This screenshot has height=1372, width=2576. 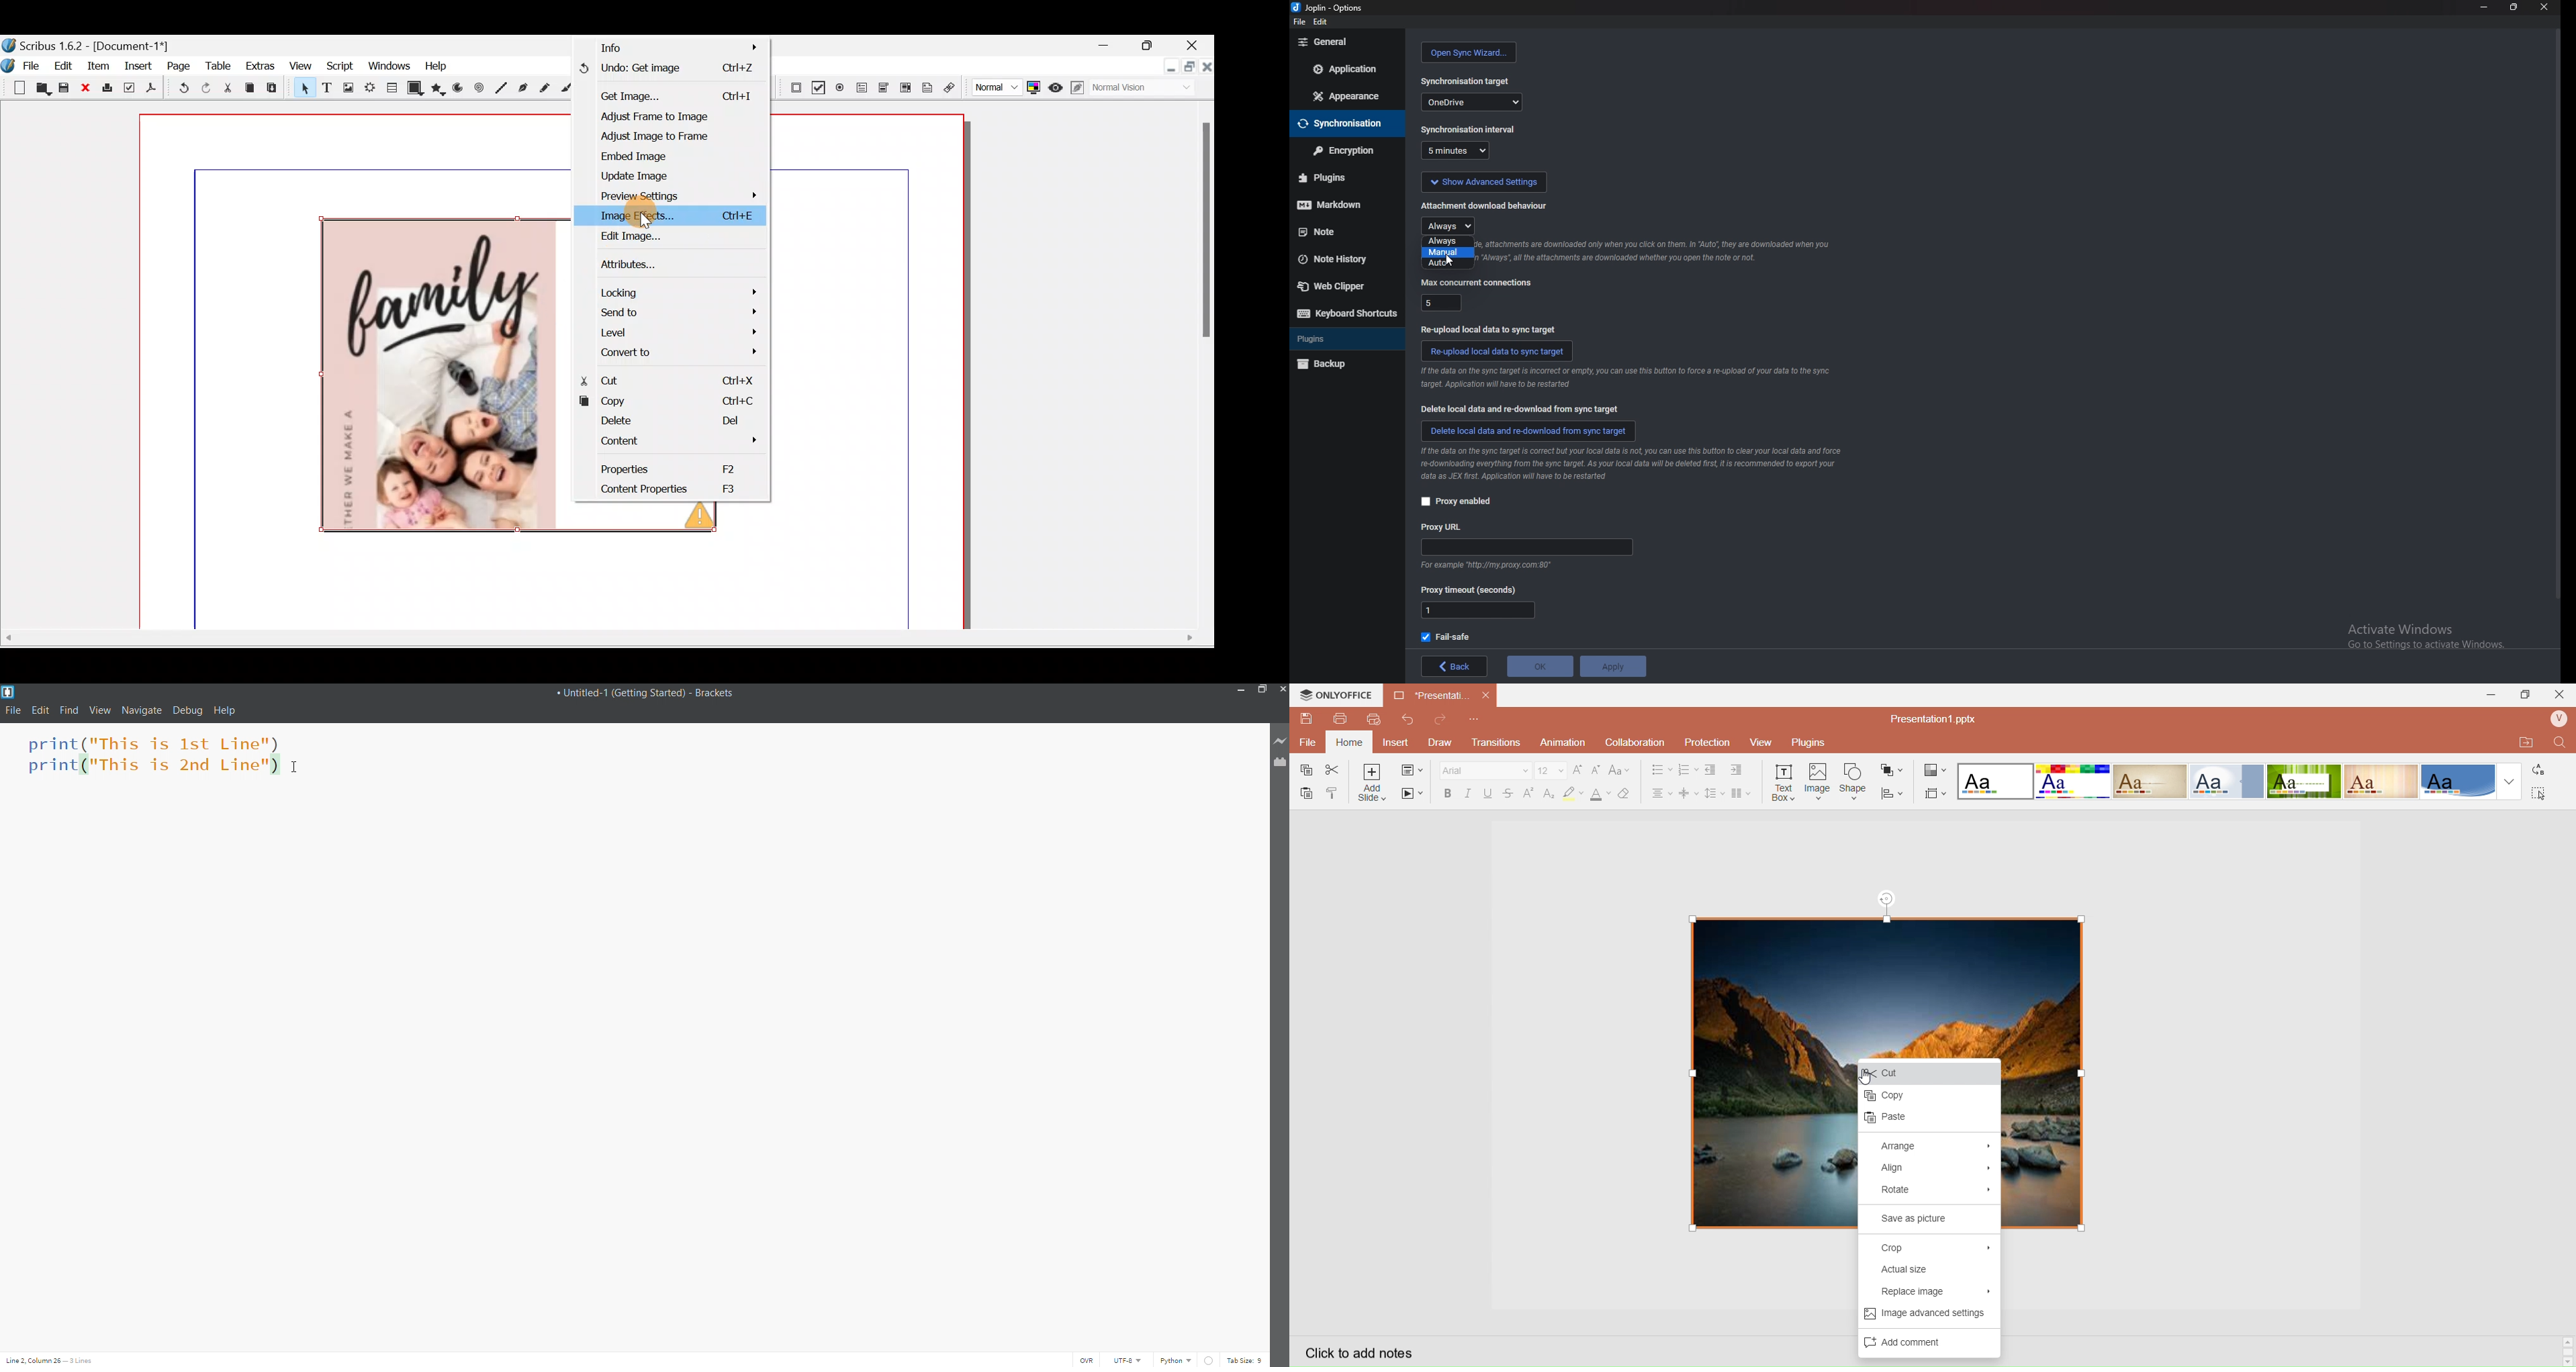 I want to click on image, so click(x=1888, y=987).